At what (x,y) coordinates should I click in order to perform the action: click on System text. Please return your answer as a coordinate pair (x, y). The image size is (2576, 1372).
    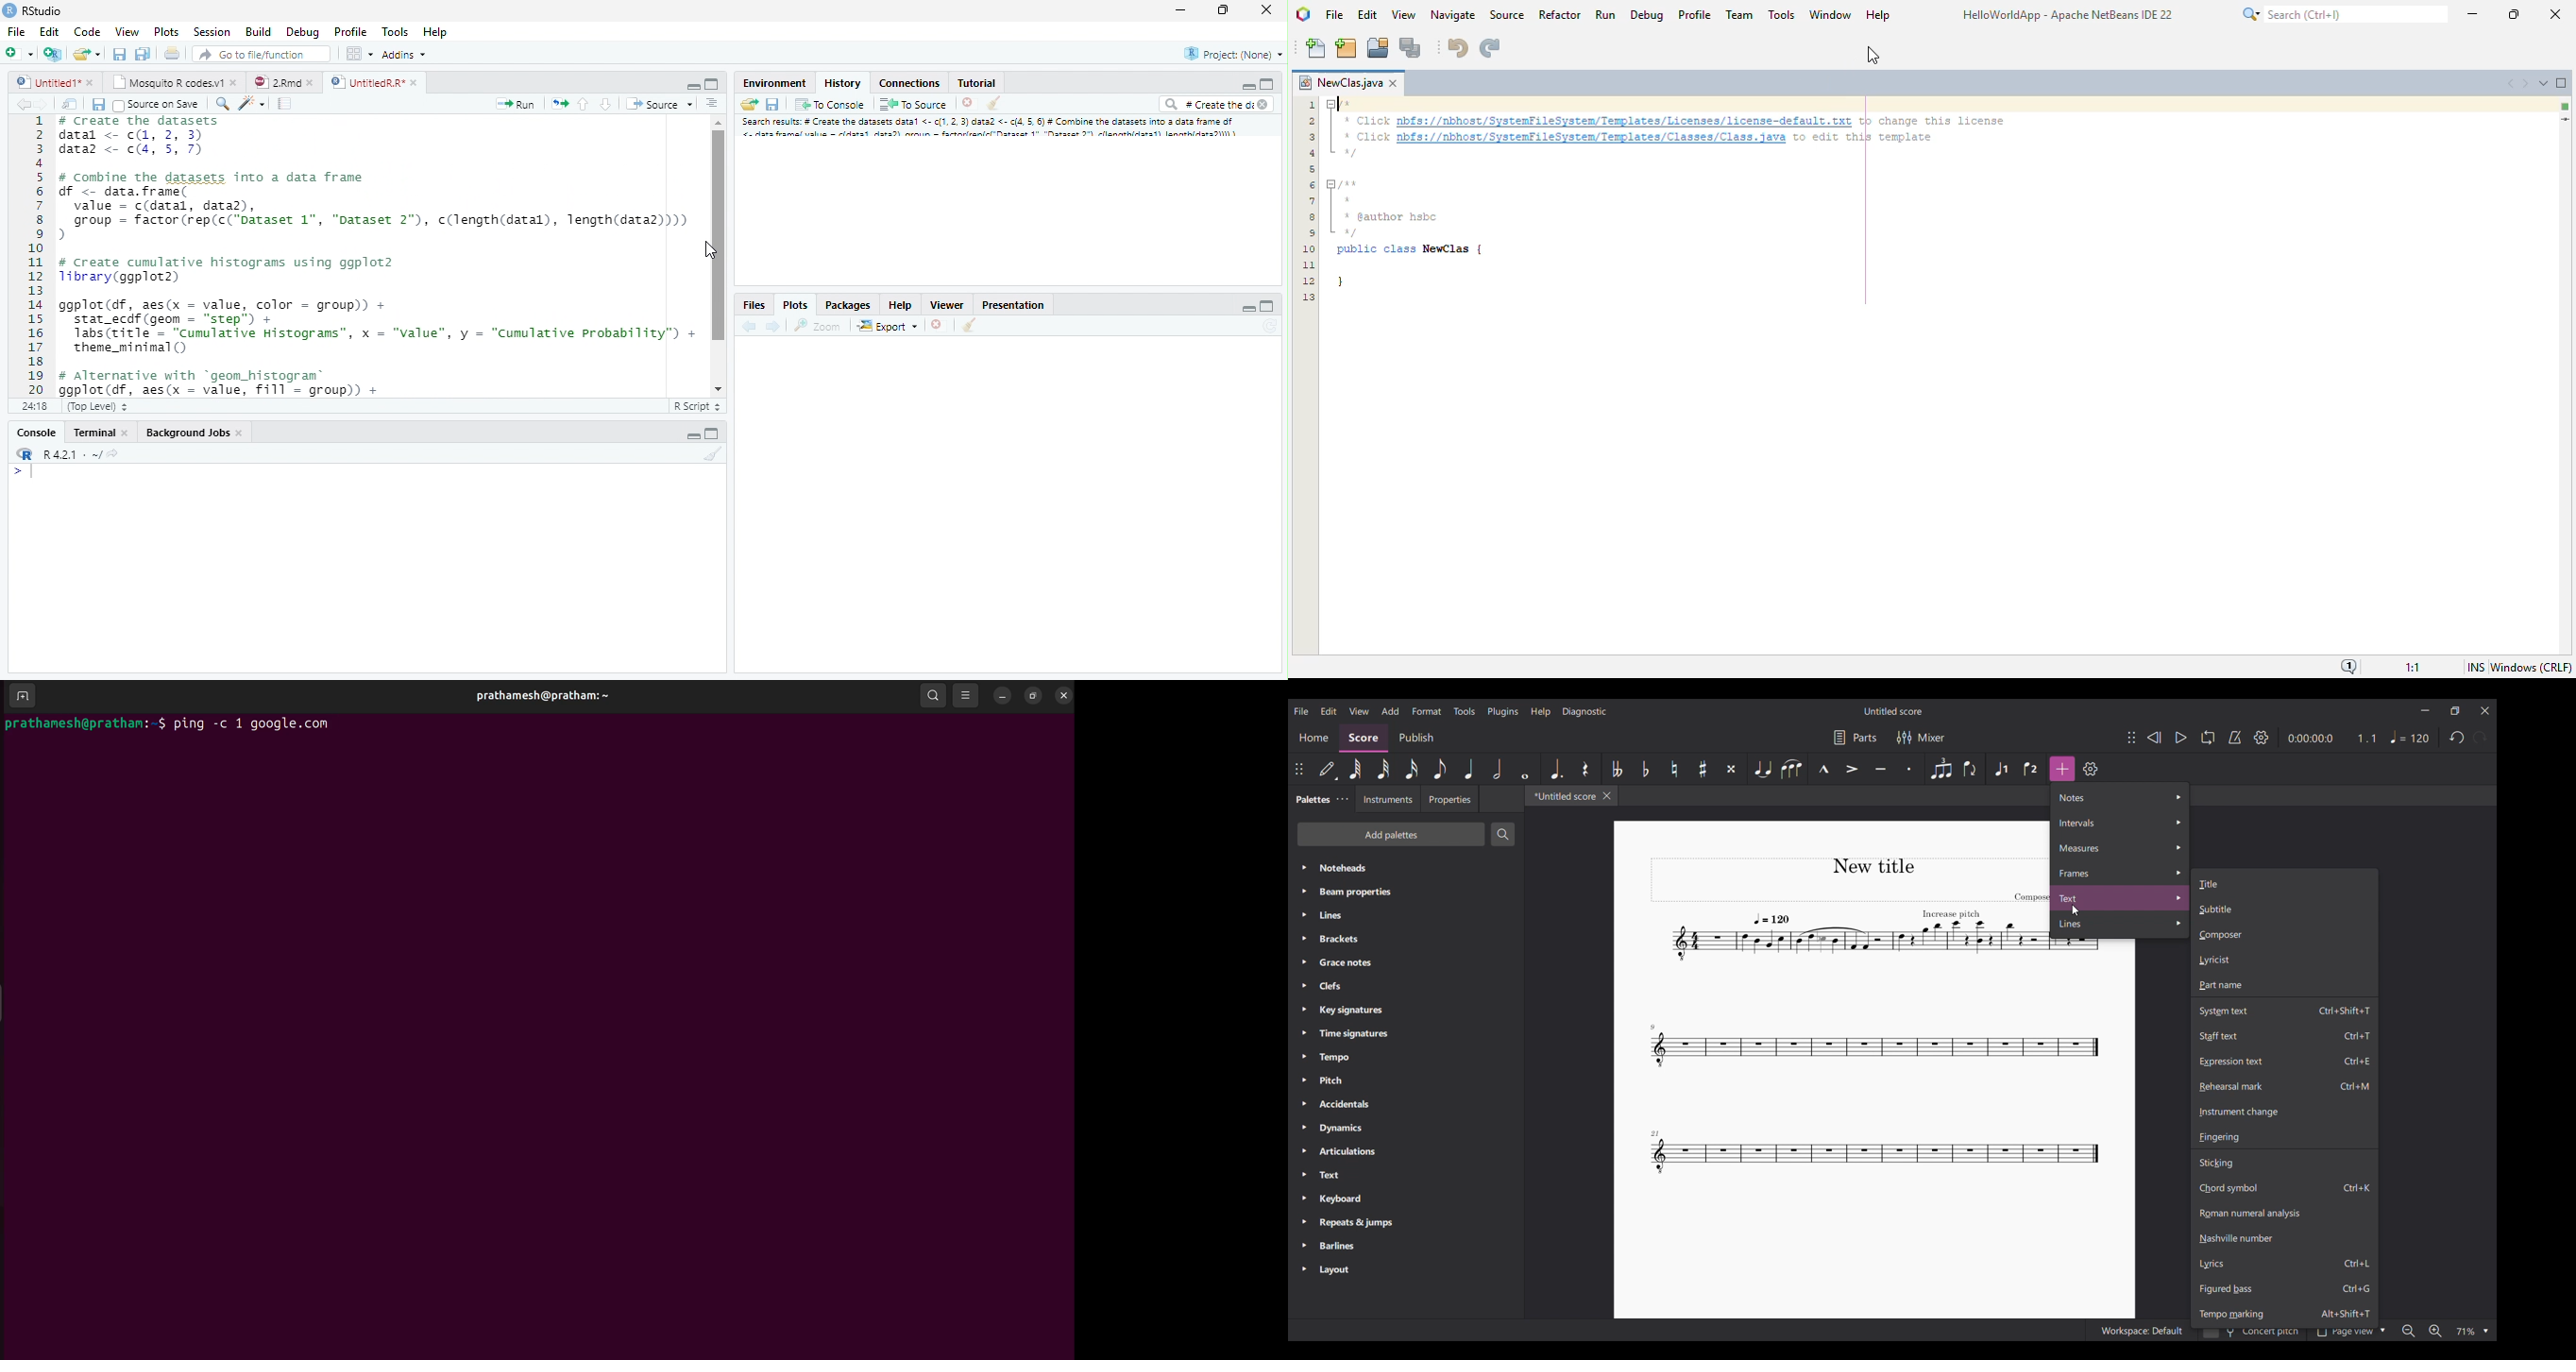
    Looking at the image, I should click on (2285, 1010).